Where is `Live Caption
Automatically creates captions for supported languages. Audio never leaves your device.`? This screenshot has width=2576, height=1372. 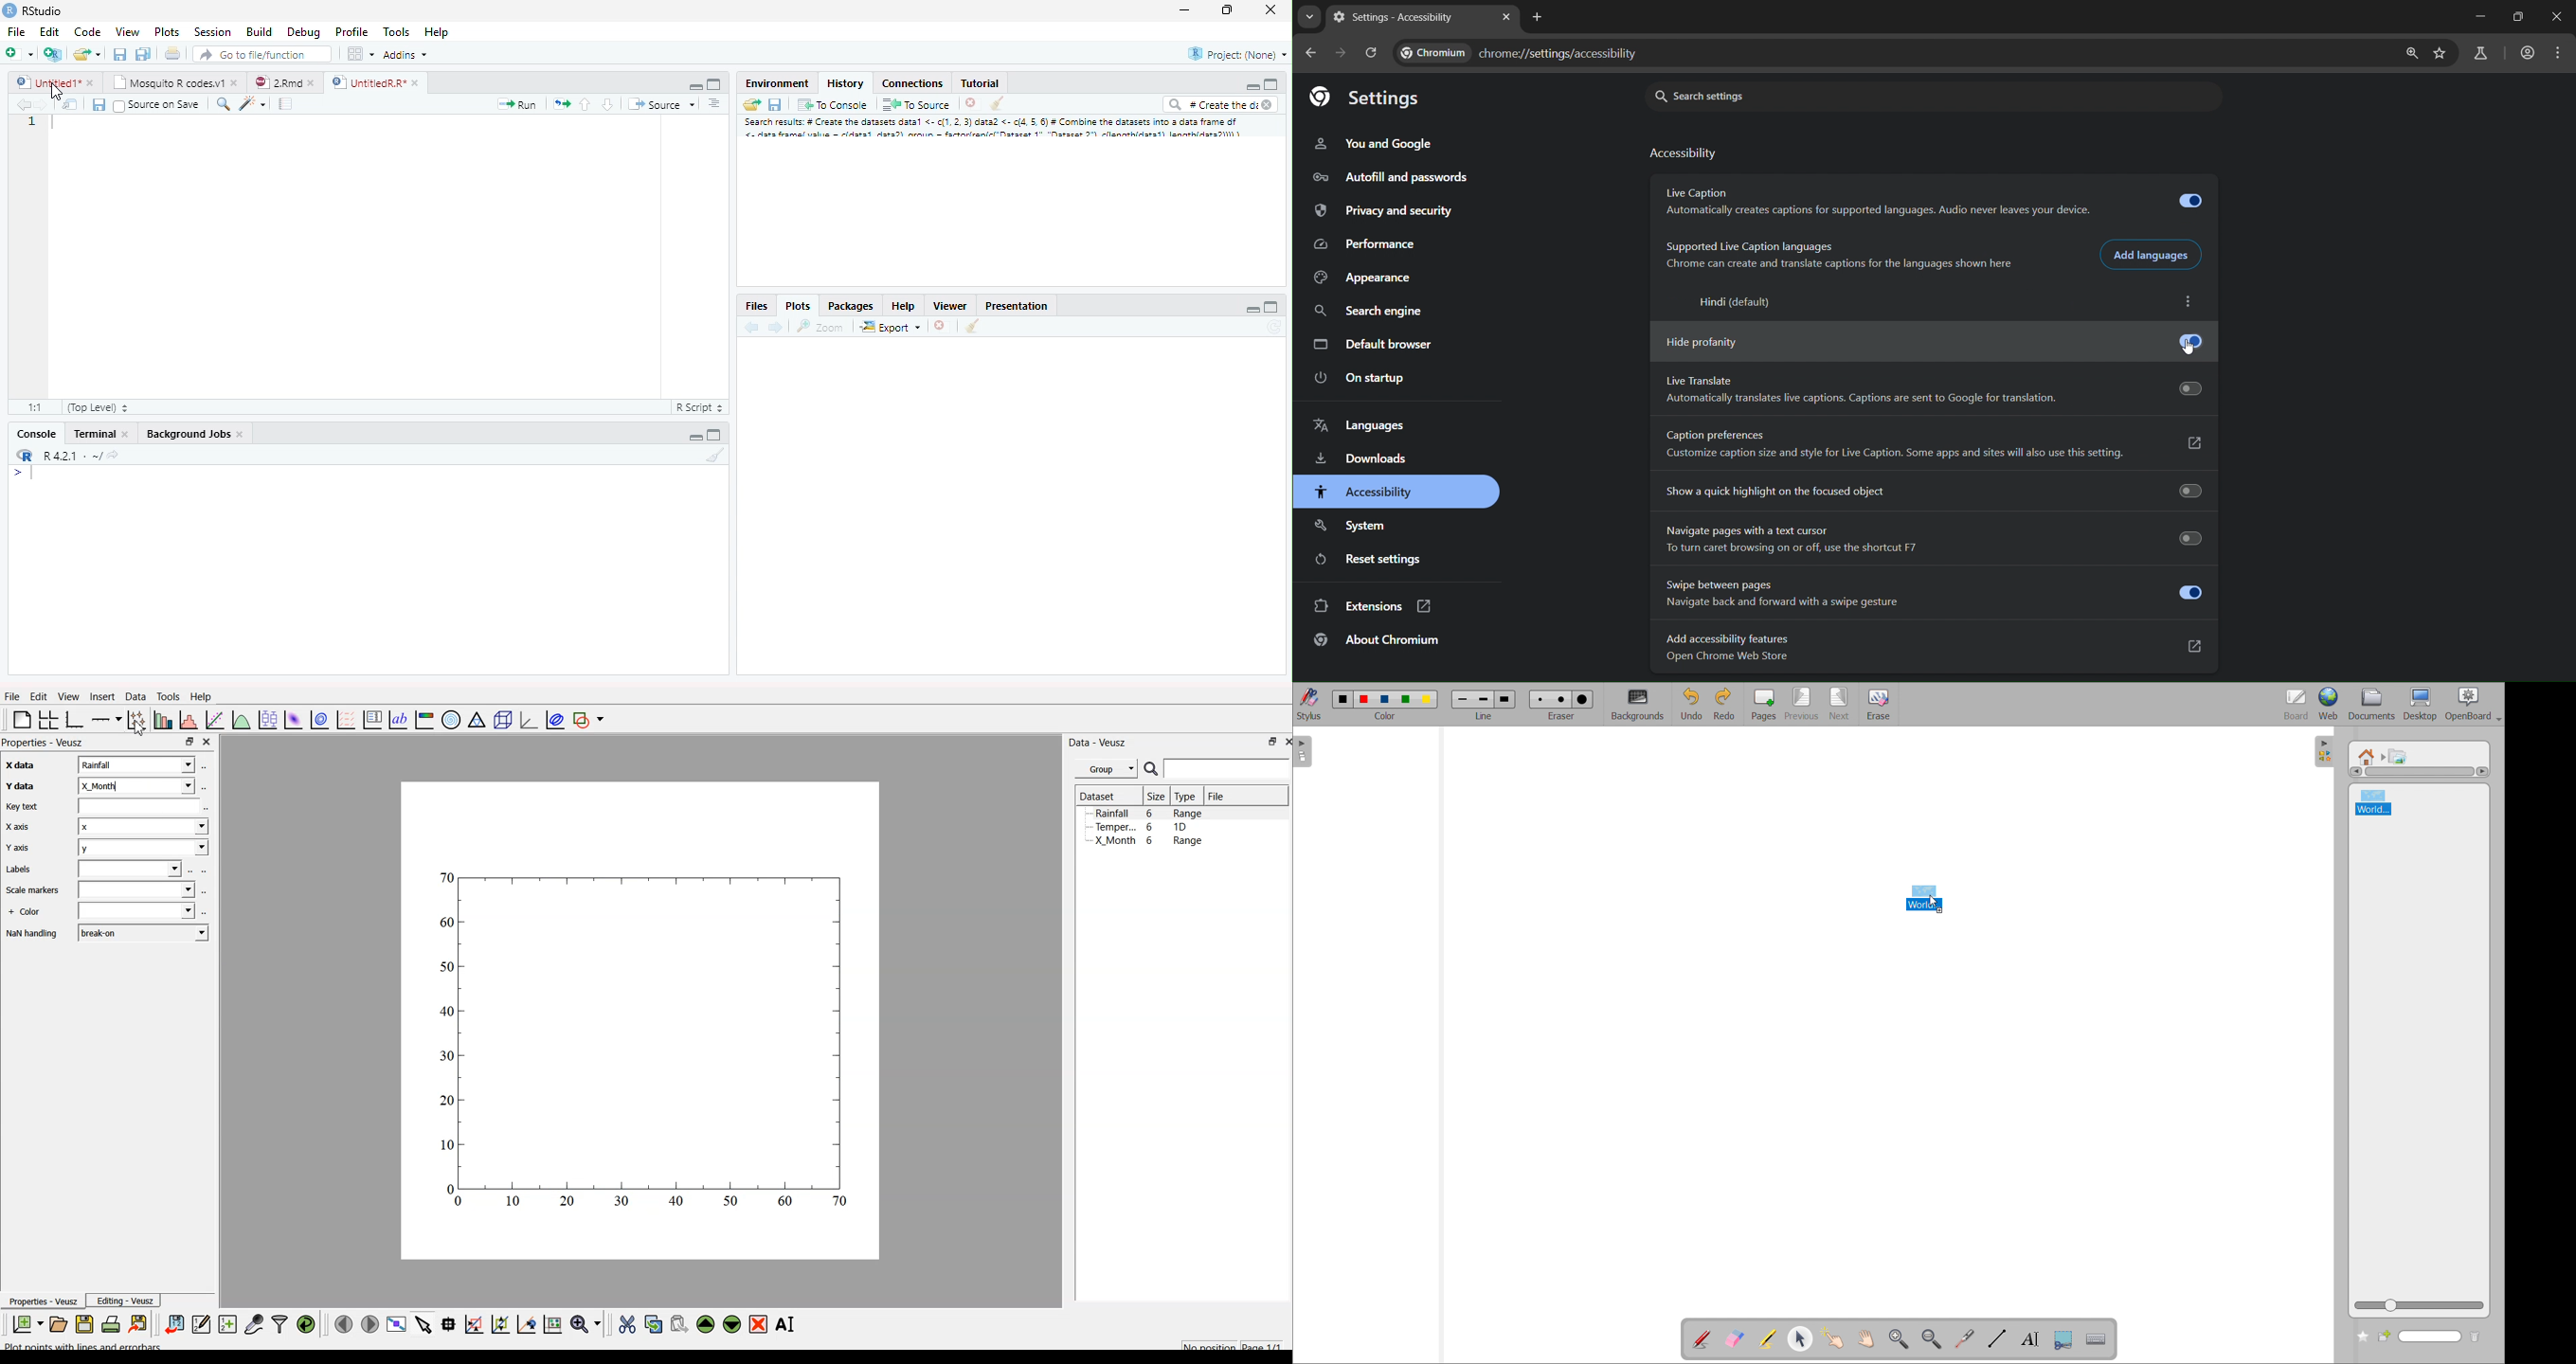 Live Caption
Automatically creates captions for supported languages. Audio never leaves your device. is located at coordinates (1930, 203).